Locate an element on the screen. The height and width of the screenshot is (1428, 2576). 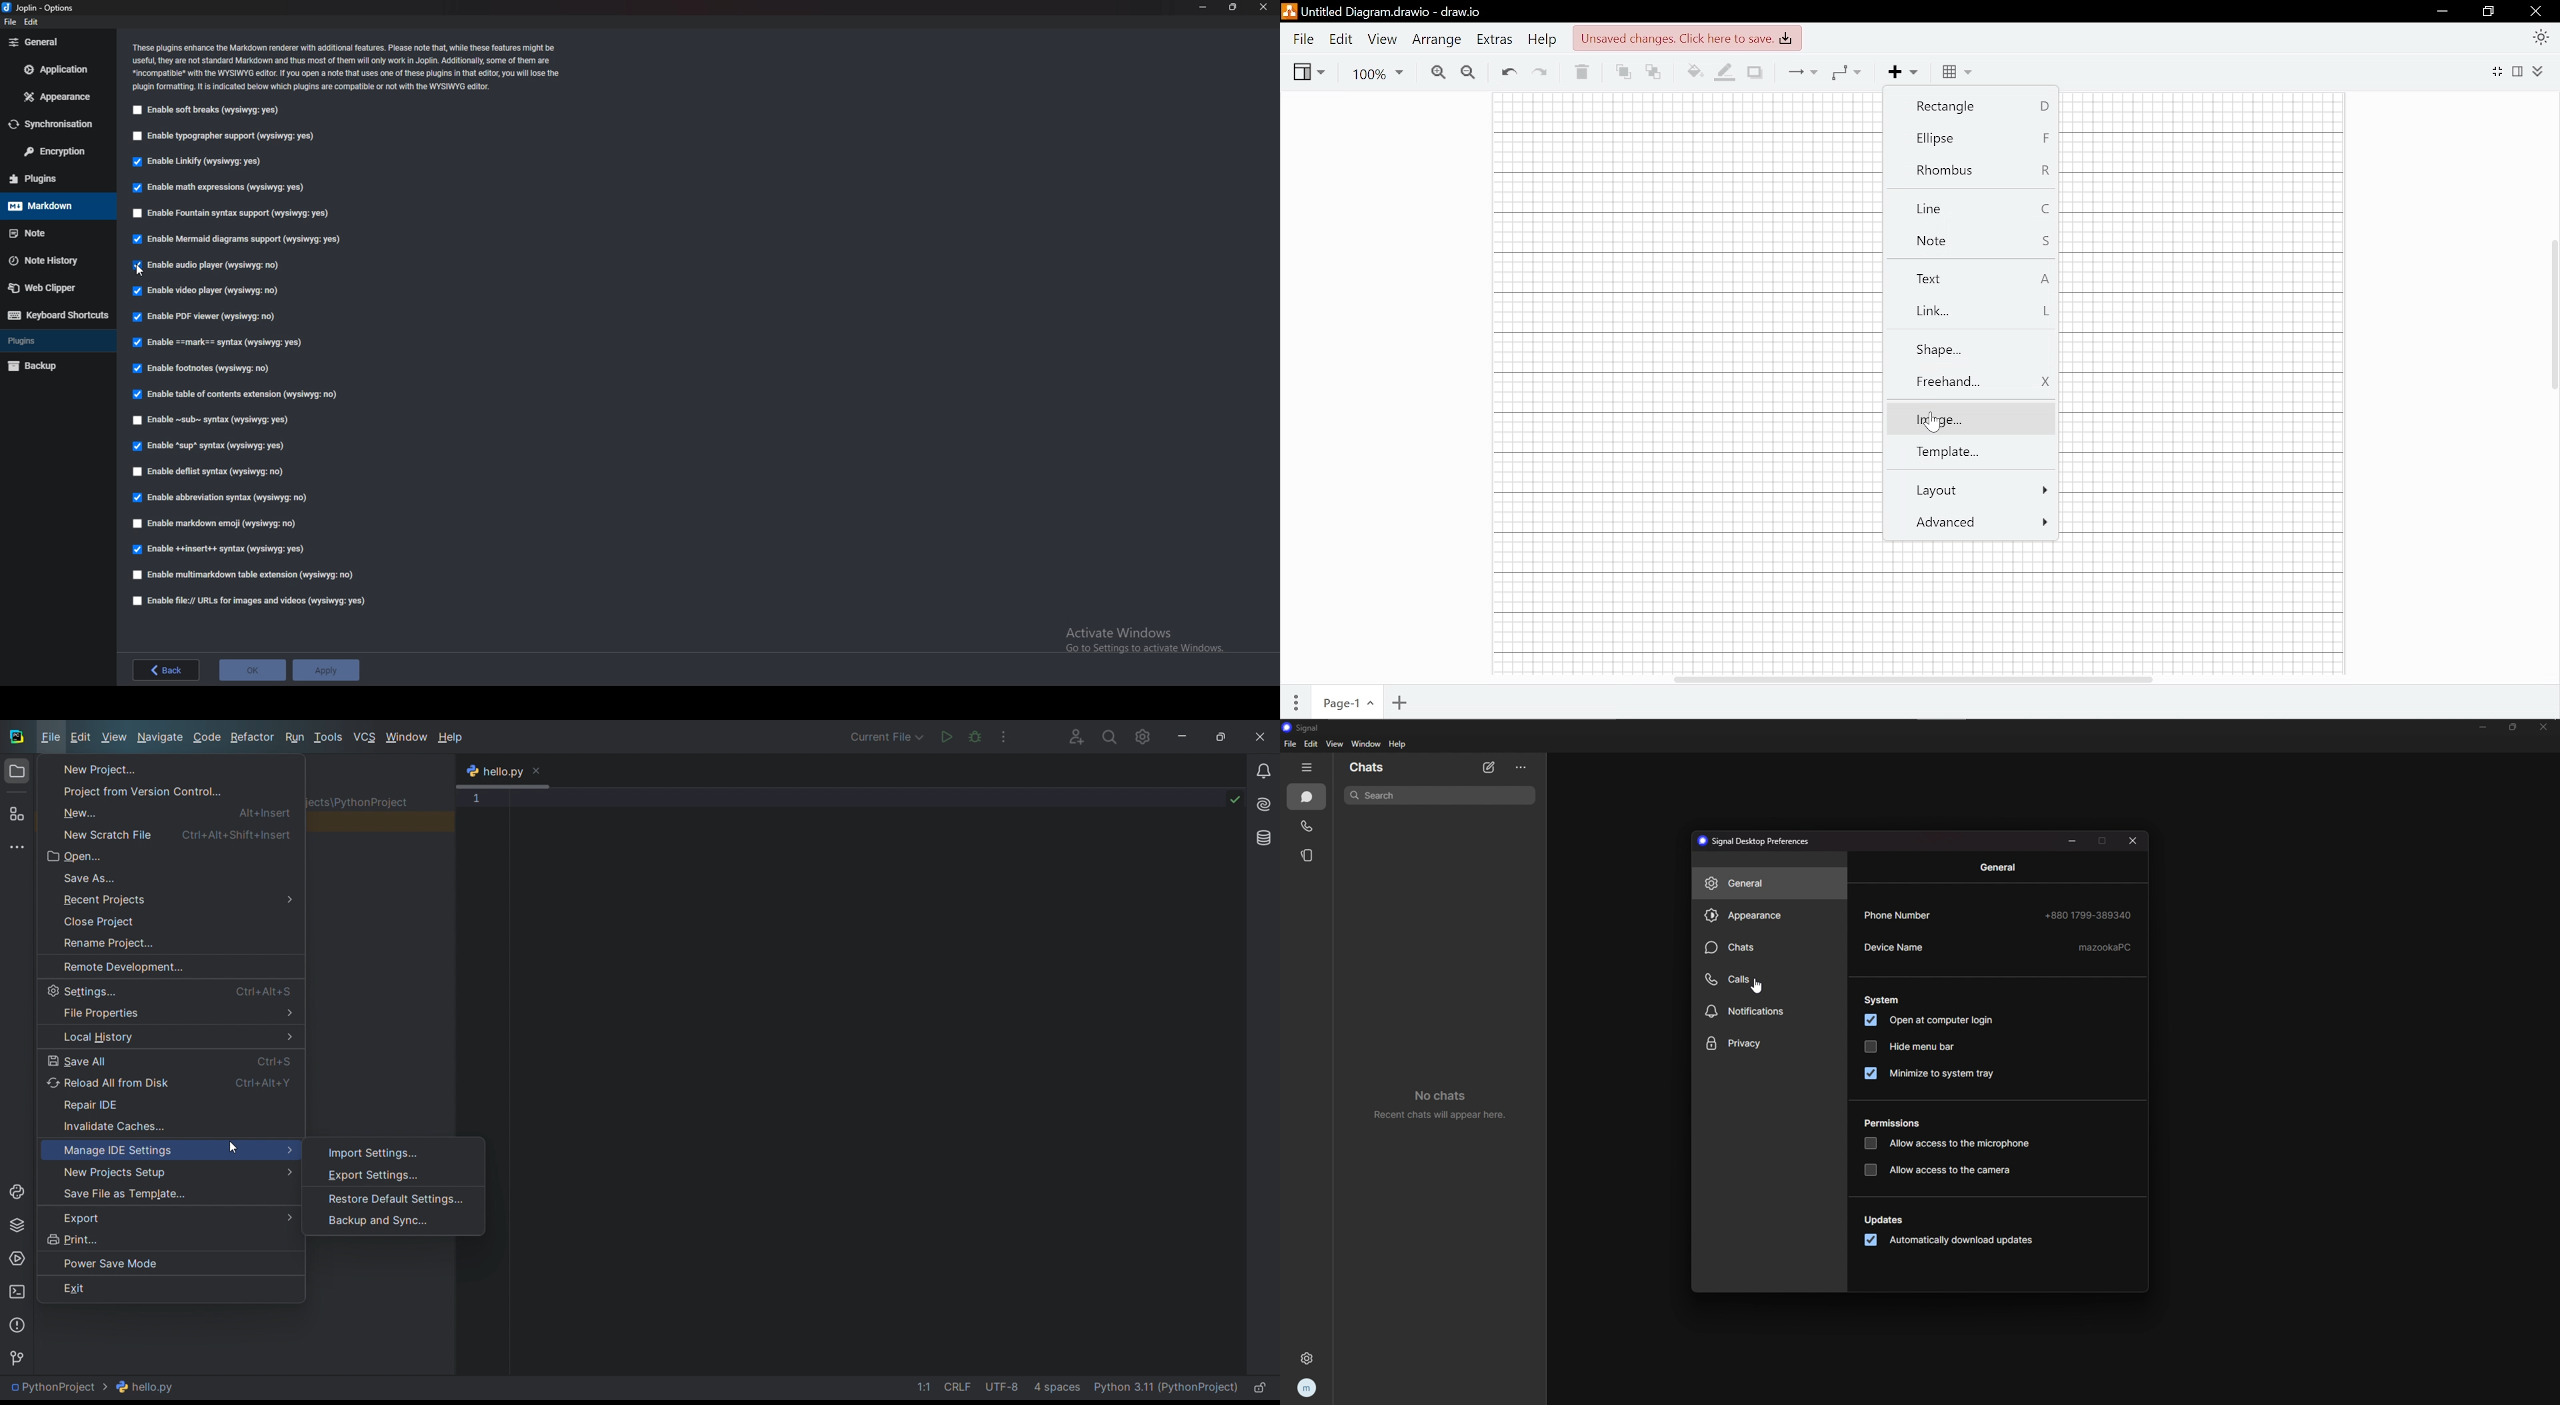
Enable P D F viewer is located at coordinates (209, 319).